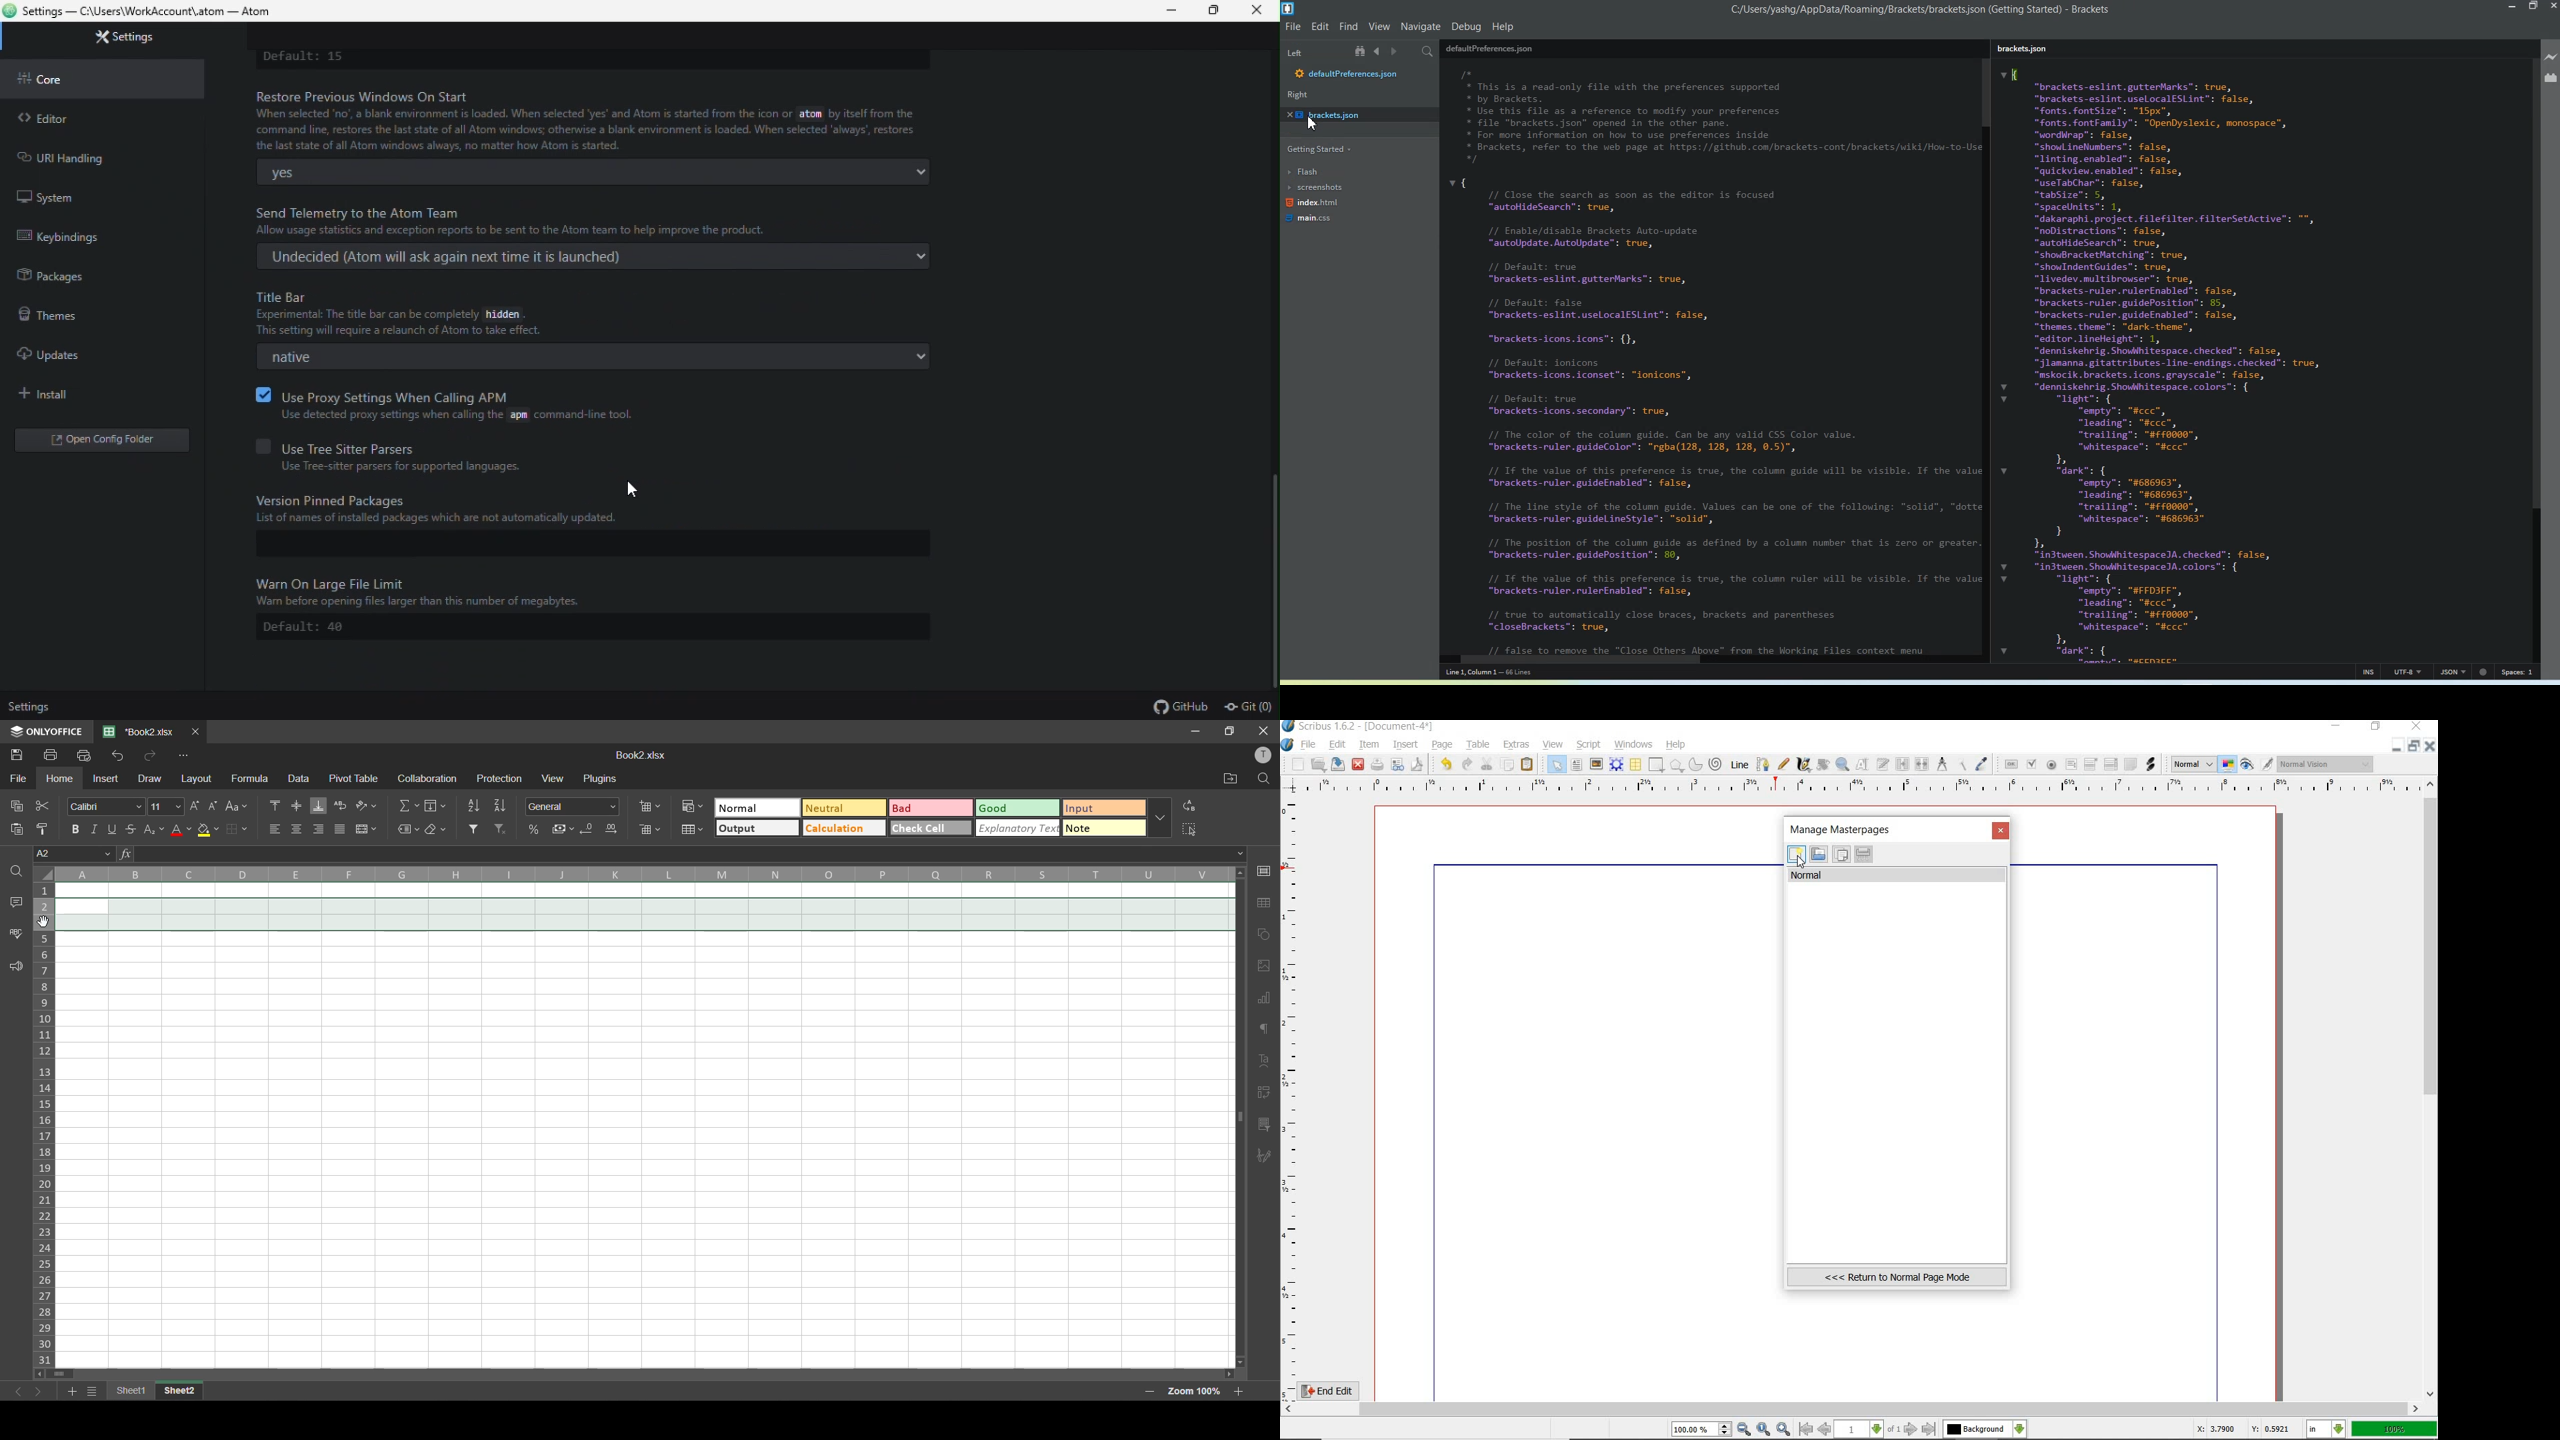 The height and width of the screenshot is (1456, 2576). What do you see at coordinates (2551, 57) in the screenshot?
I see `Live Preview` at bounding box center [2551, 57].